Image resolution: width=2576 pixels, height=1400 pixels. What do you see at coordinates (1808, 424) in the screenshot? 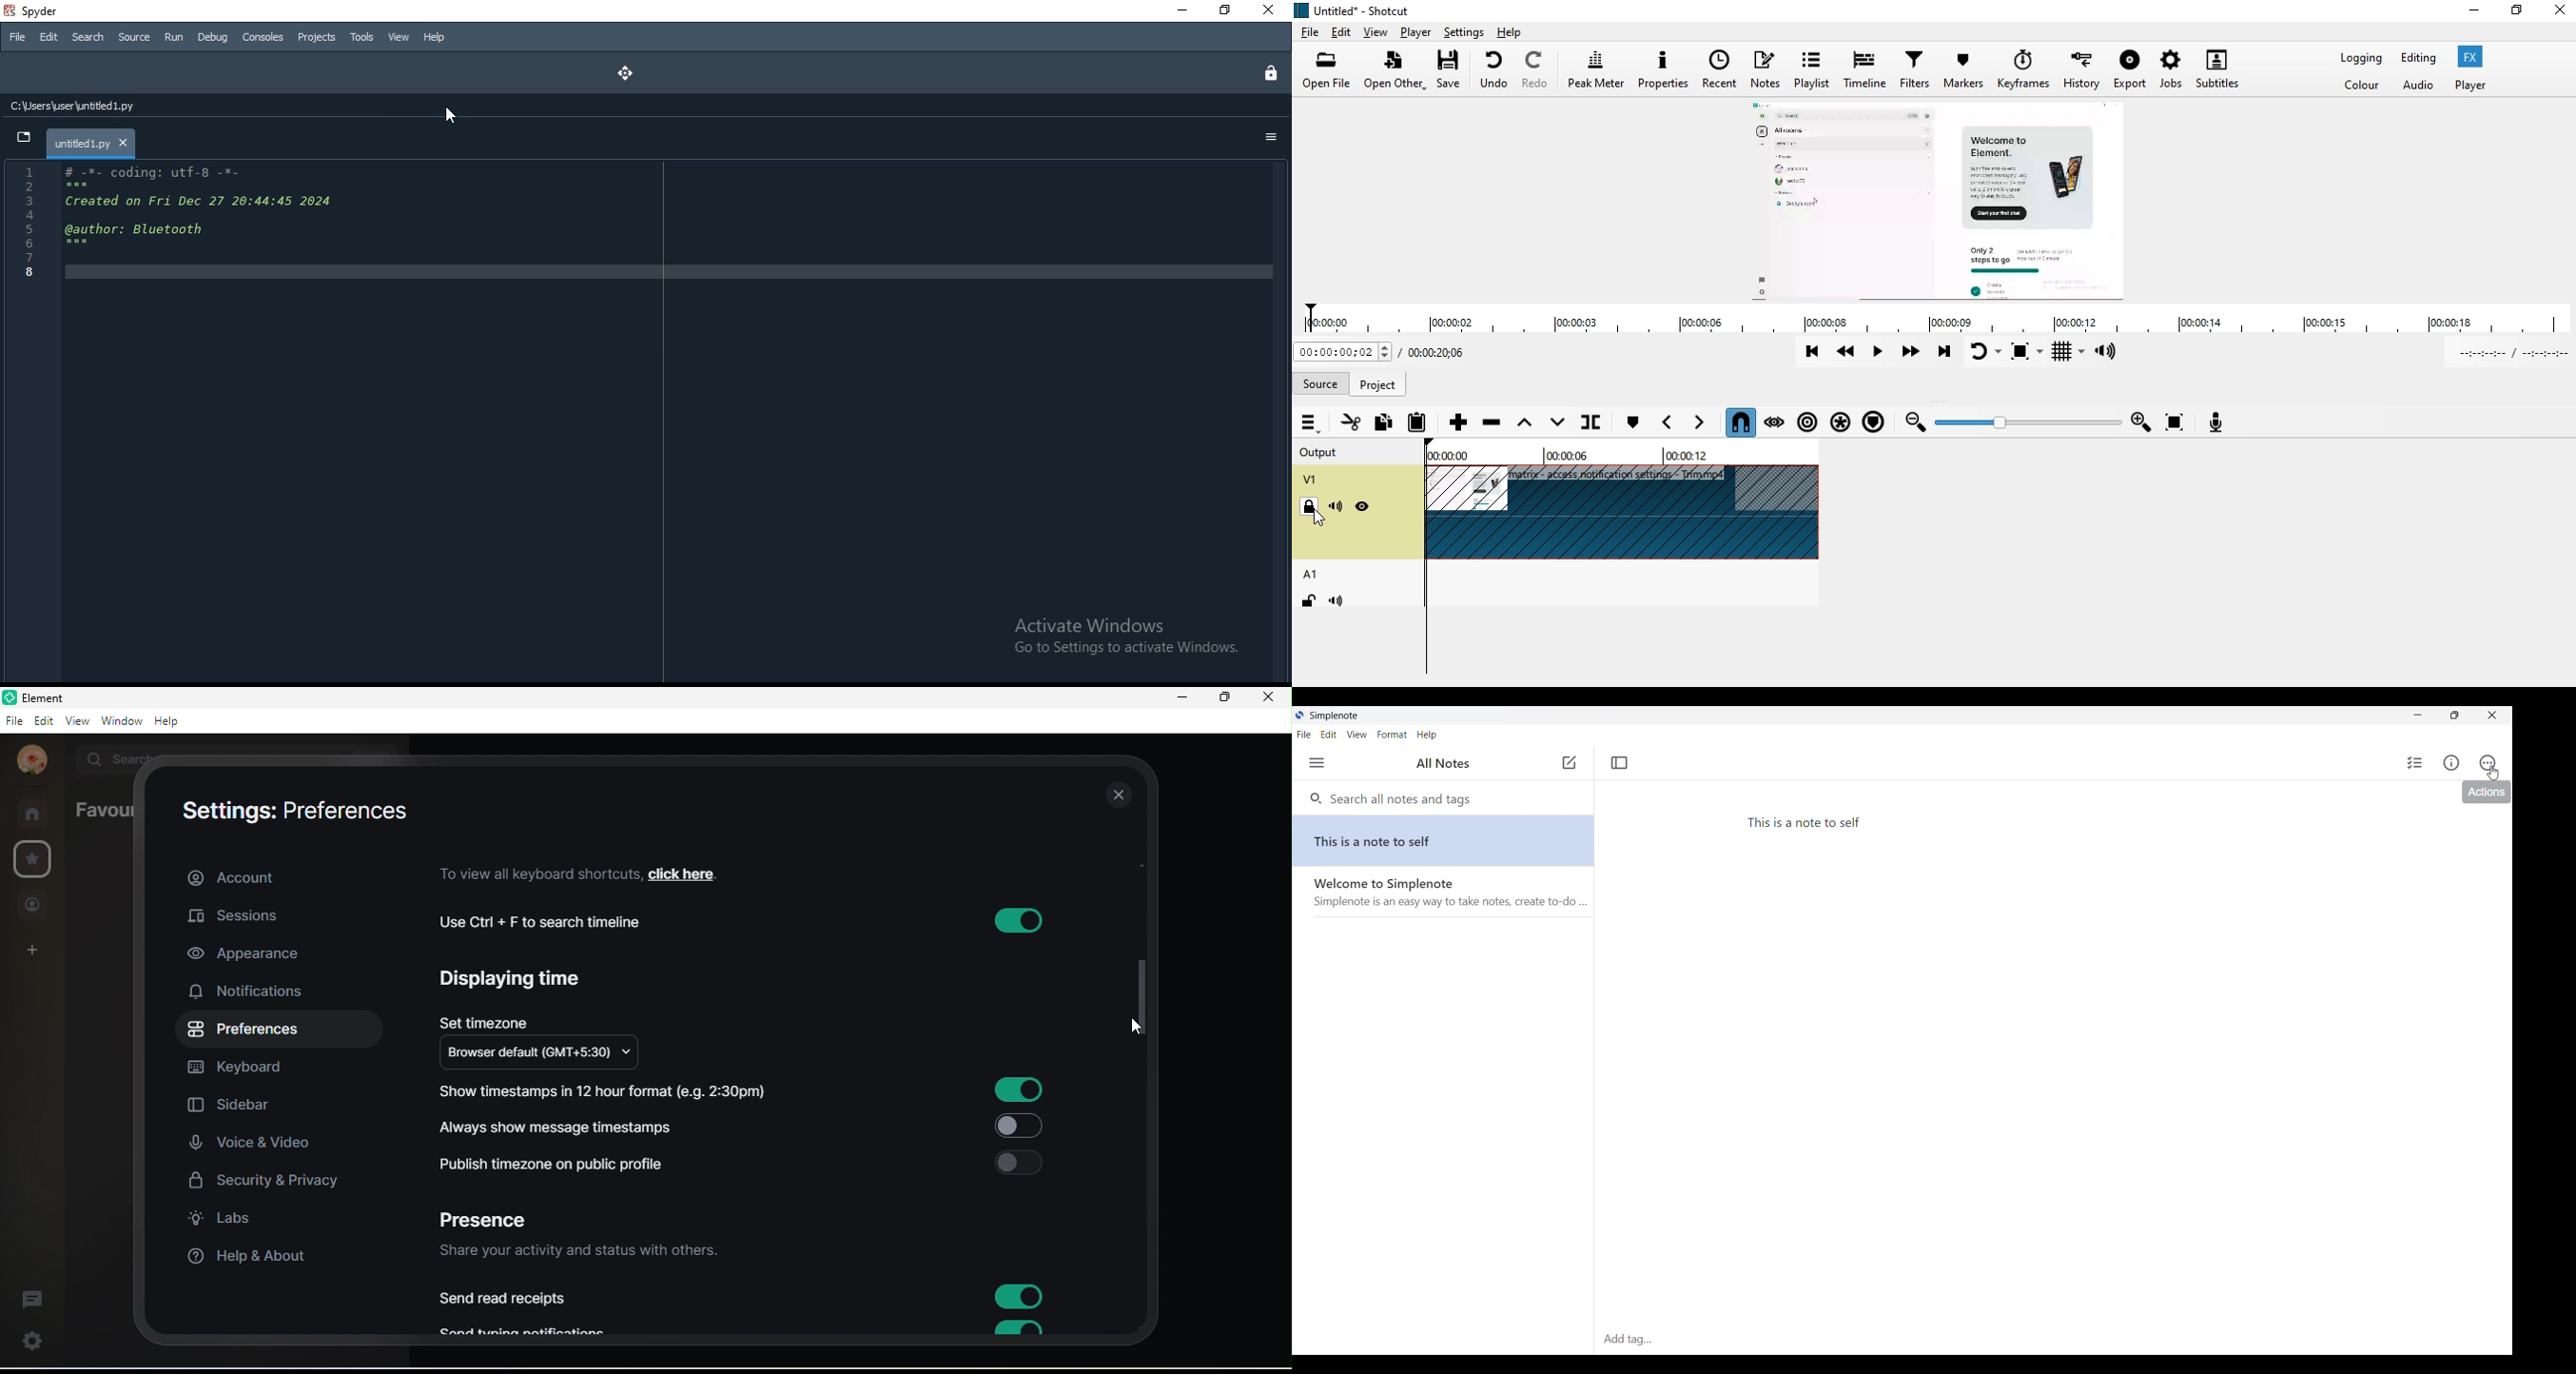
I see `ripple` at bounding box center [1808, 424].